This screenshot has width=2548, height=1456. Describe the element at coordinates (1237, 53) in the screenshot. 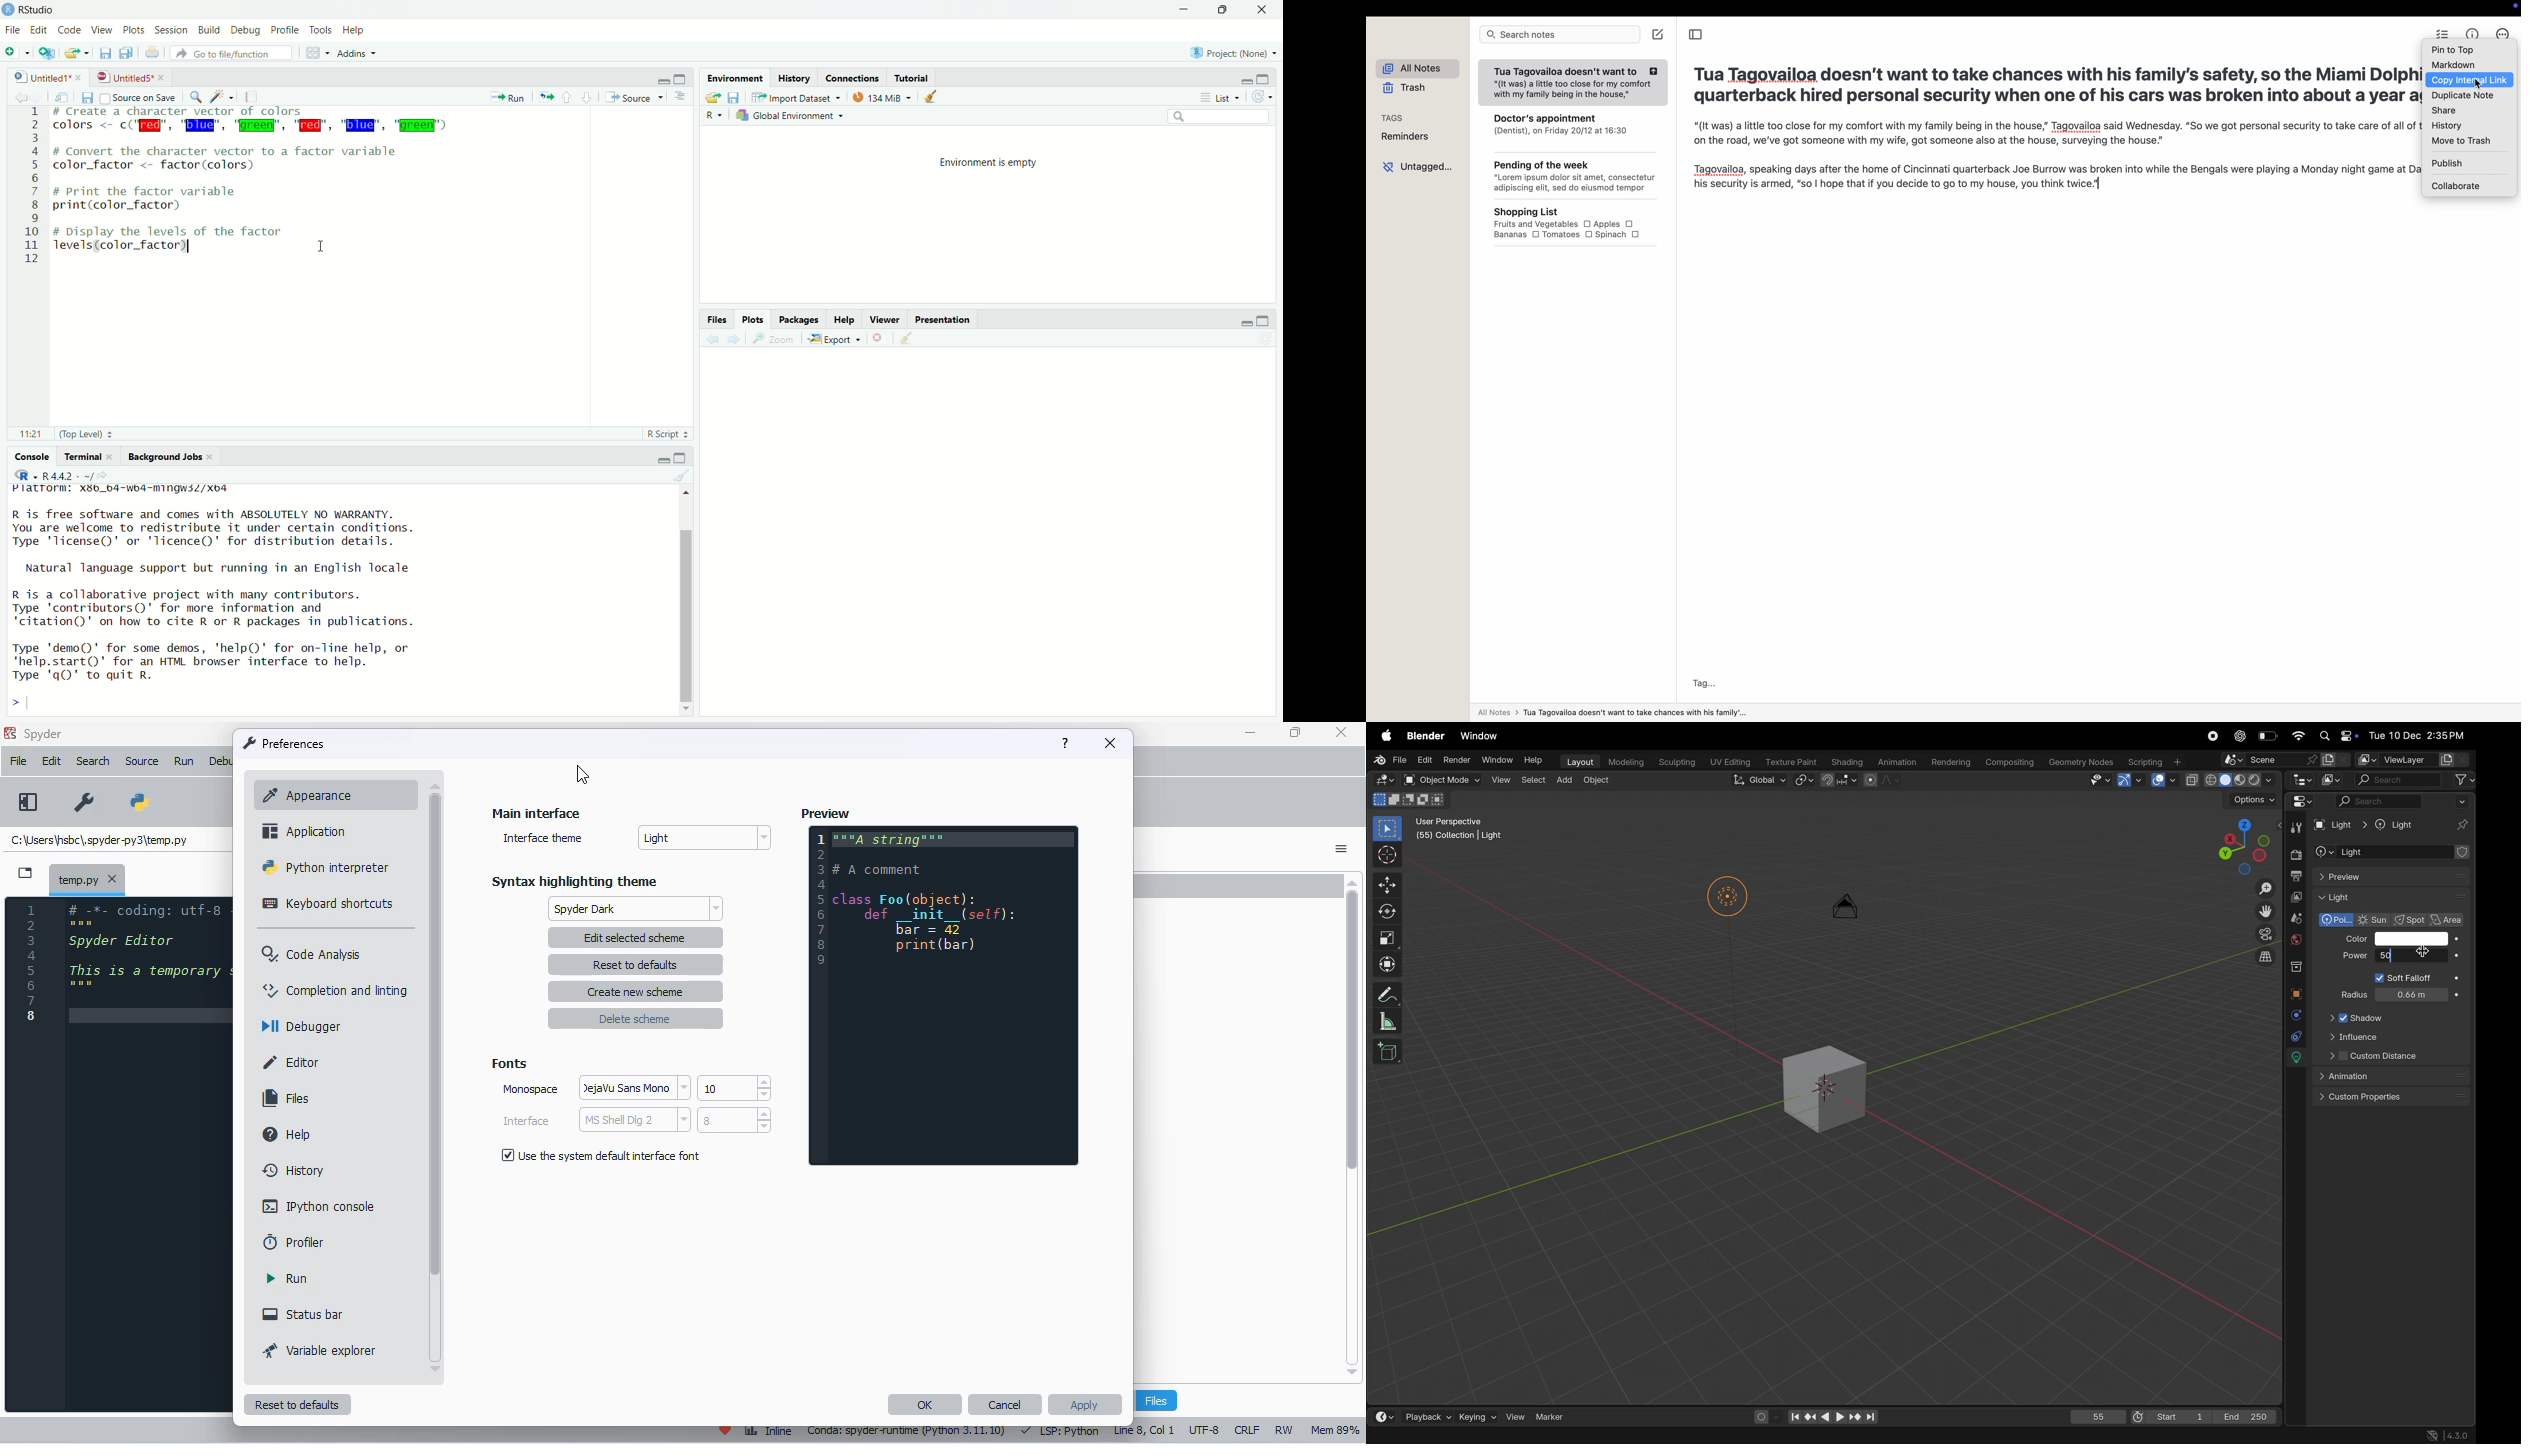

I see `project: (none)` at that location.